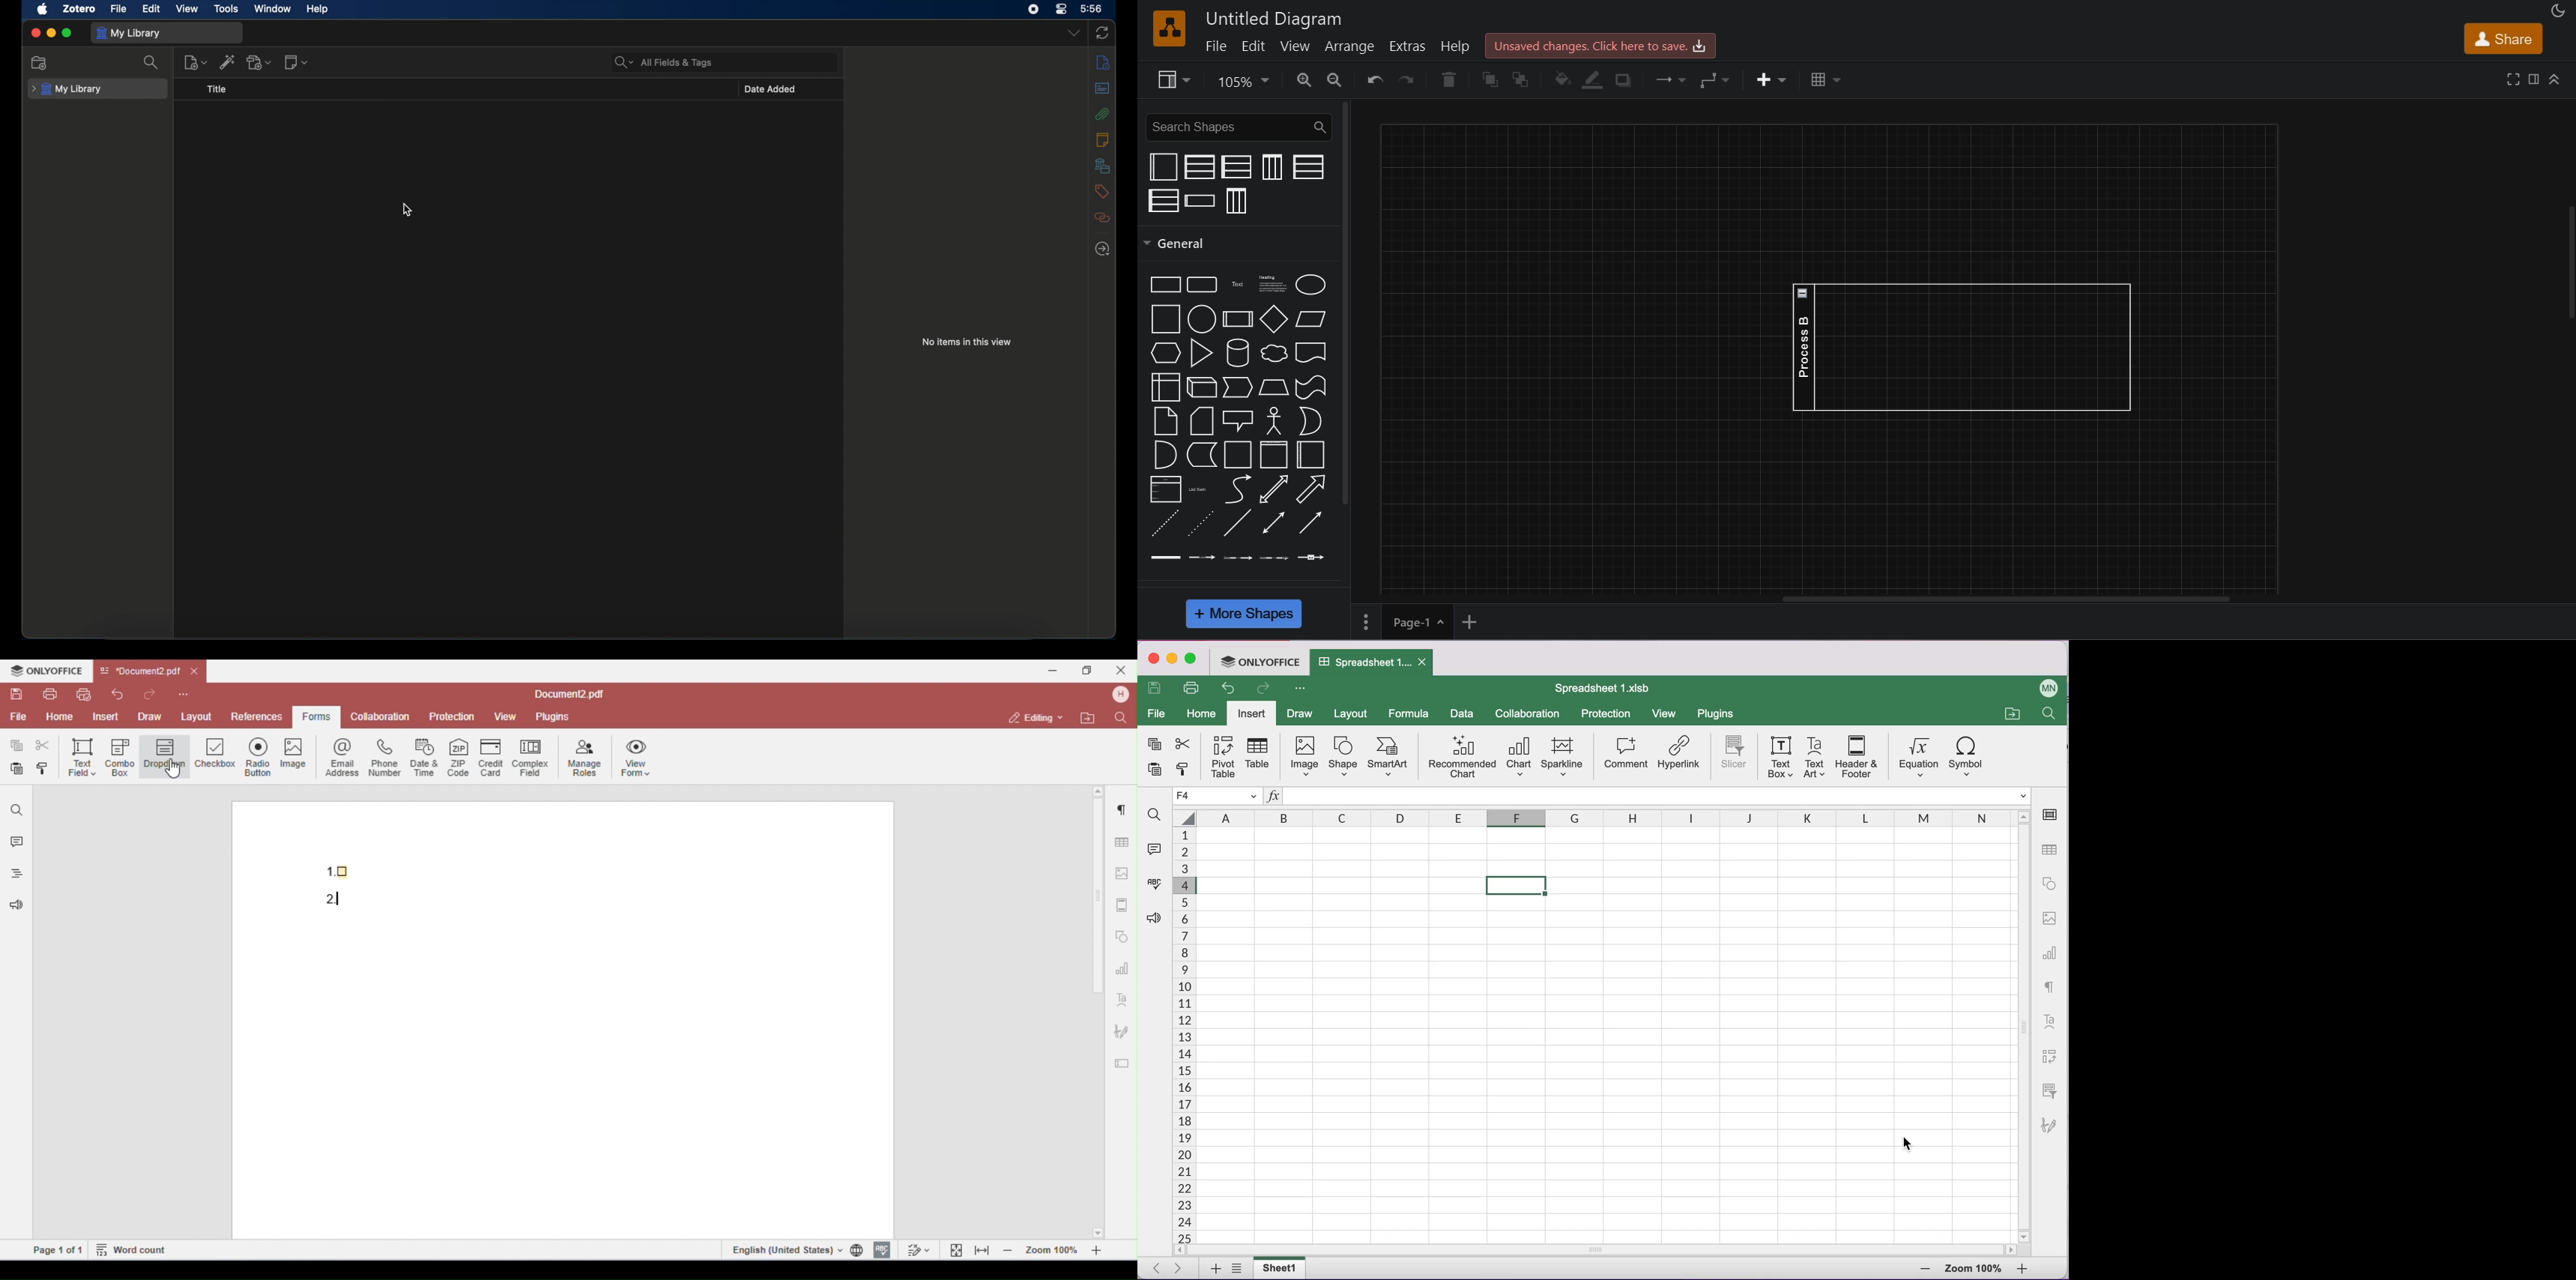  Describe the element at coordinates (1165, 490) in the screenshot. I see `list` at that location.